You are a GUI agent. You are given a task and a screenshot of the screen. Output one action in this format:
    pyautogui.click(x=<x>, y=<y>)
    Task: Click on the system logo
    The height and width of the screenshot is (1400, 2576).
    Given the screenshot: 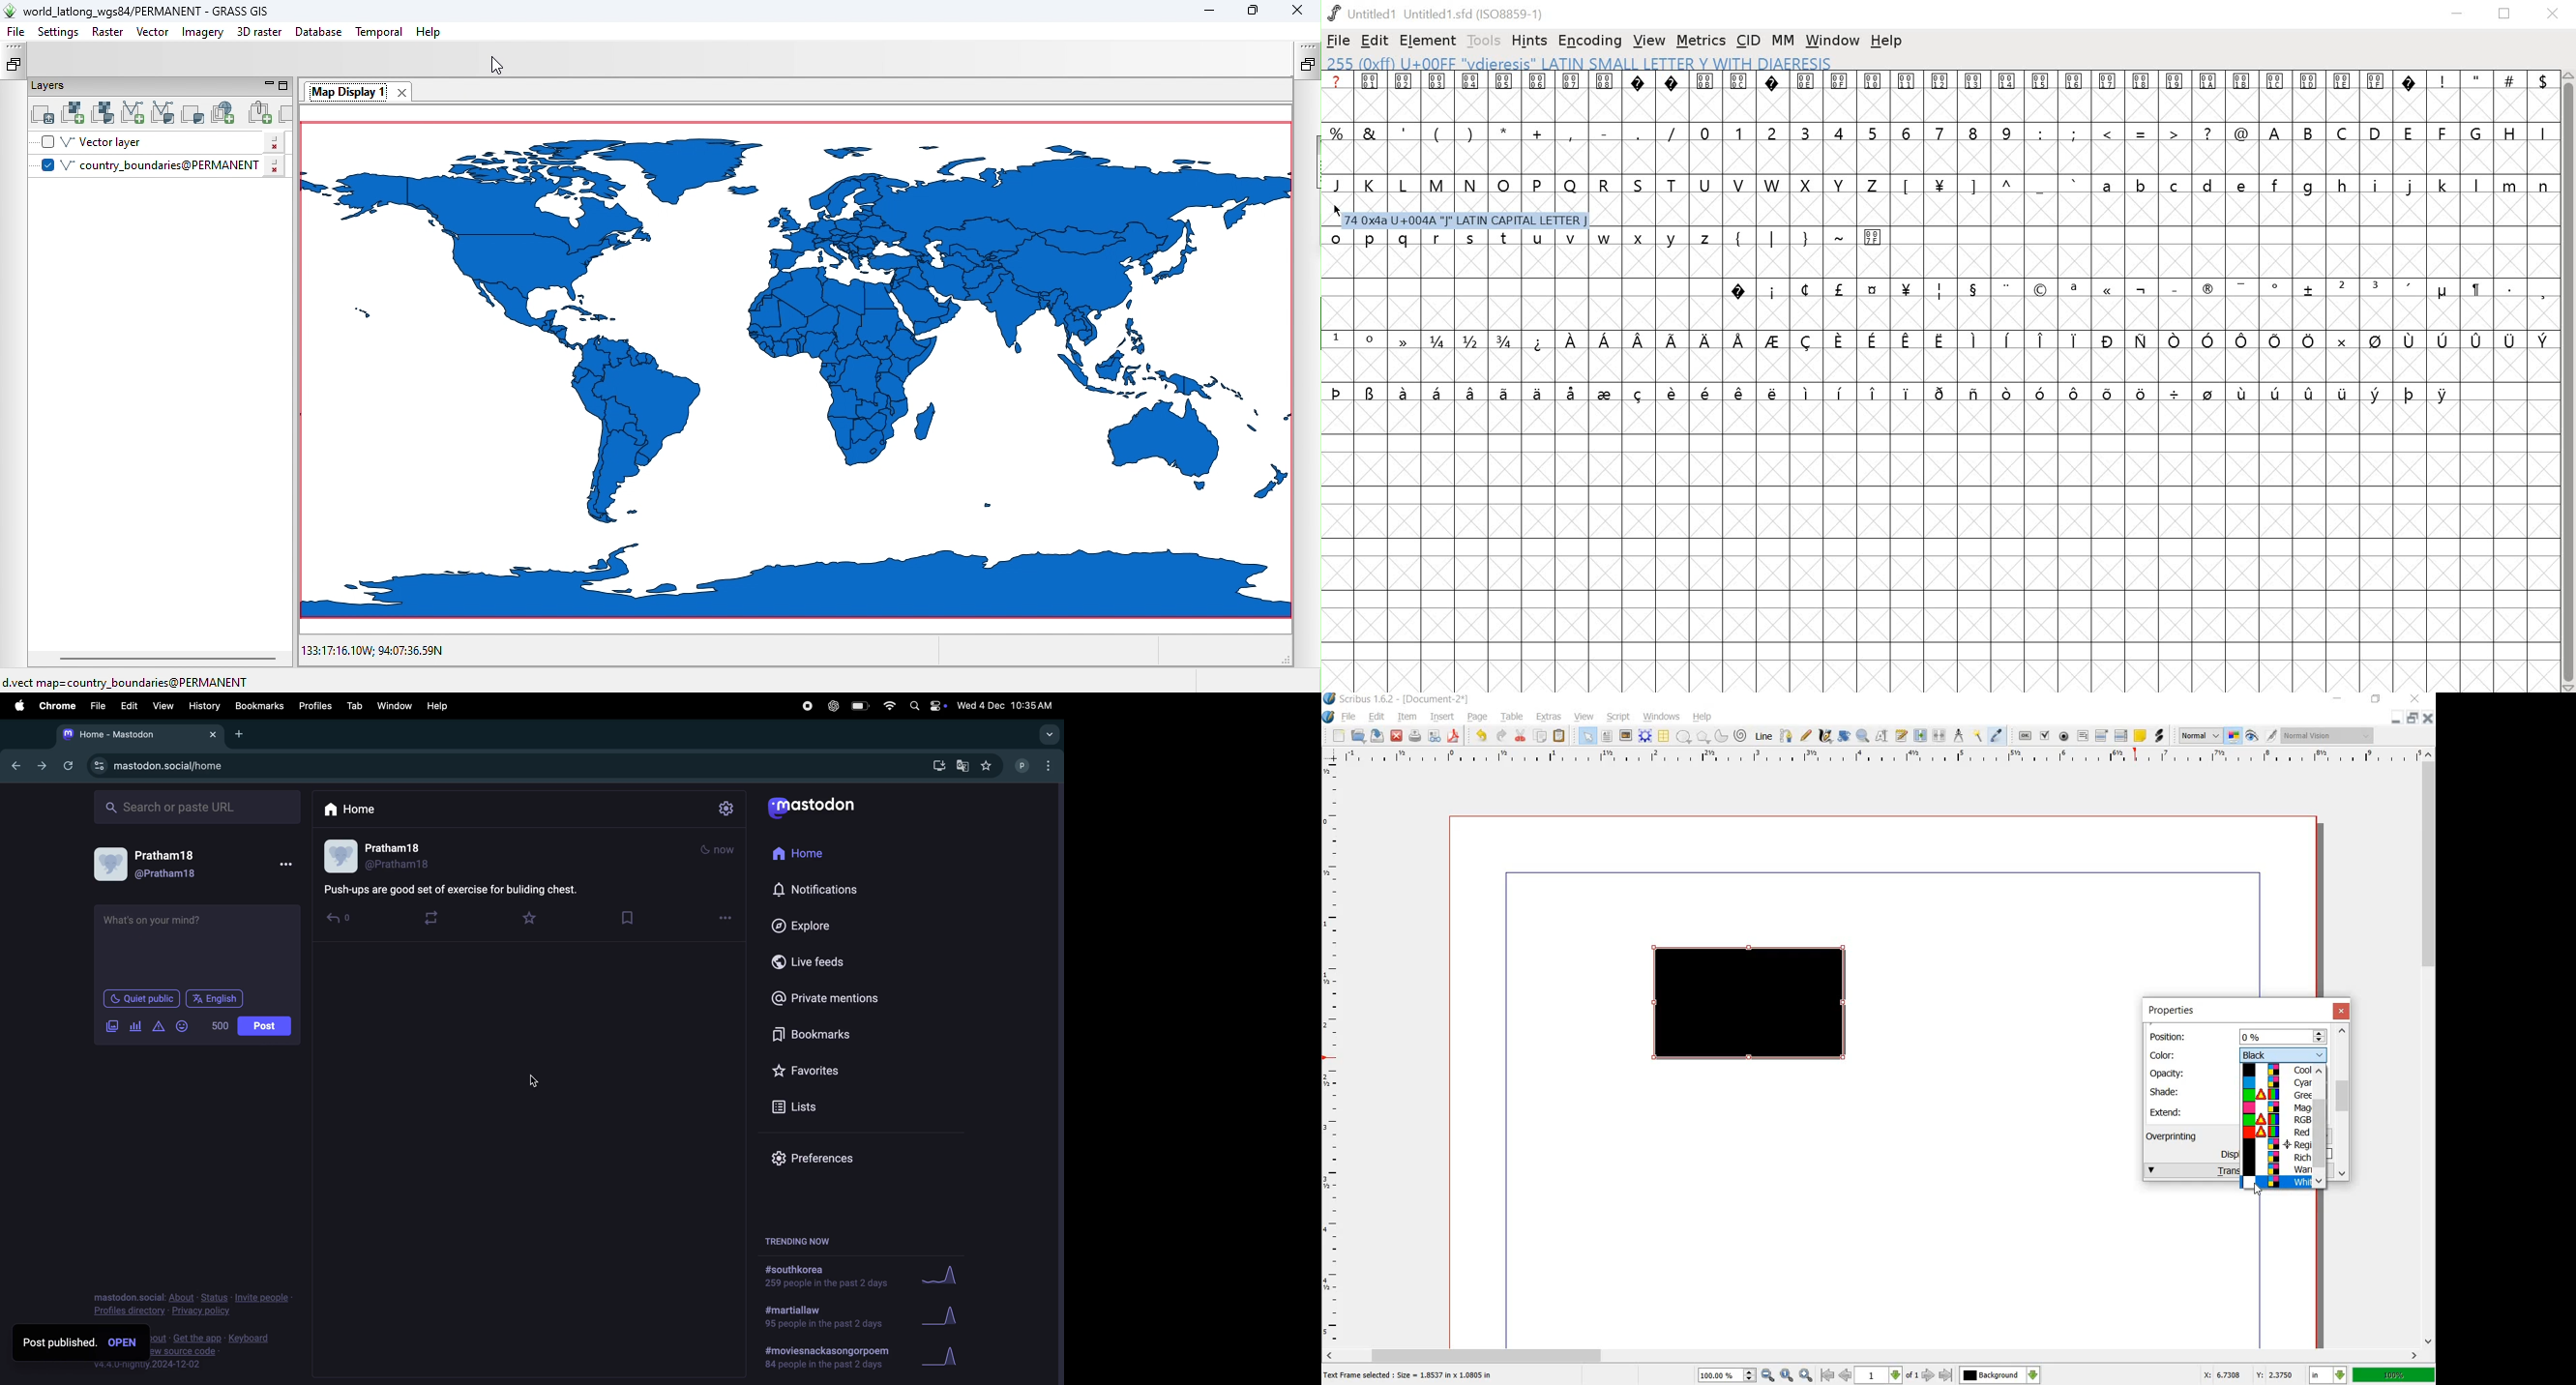 What is the action you would take?
    pyautogui.click(x=1328, y=717)
    